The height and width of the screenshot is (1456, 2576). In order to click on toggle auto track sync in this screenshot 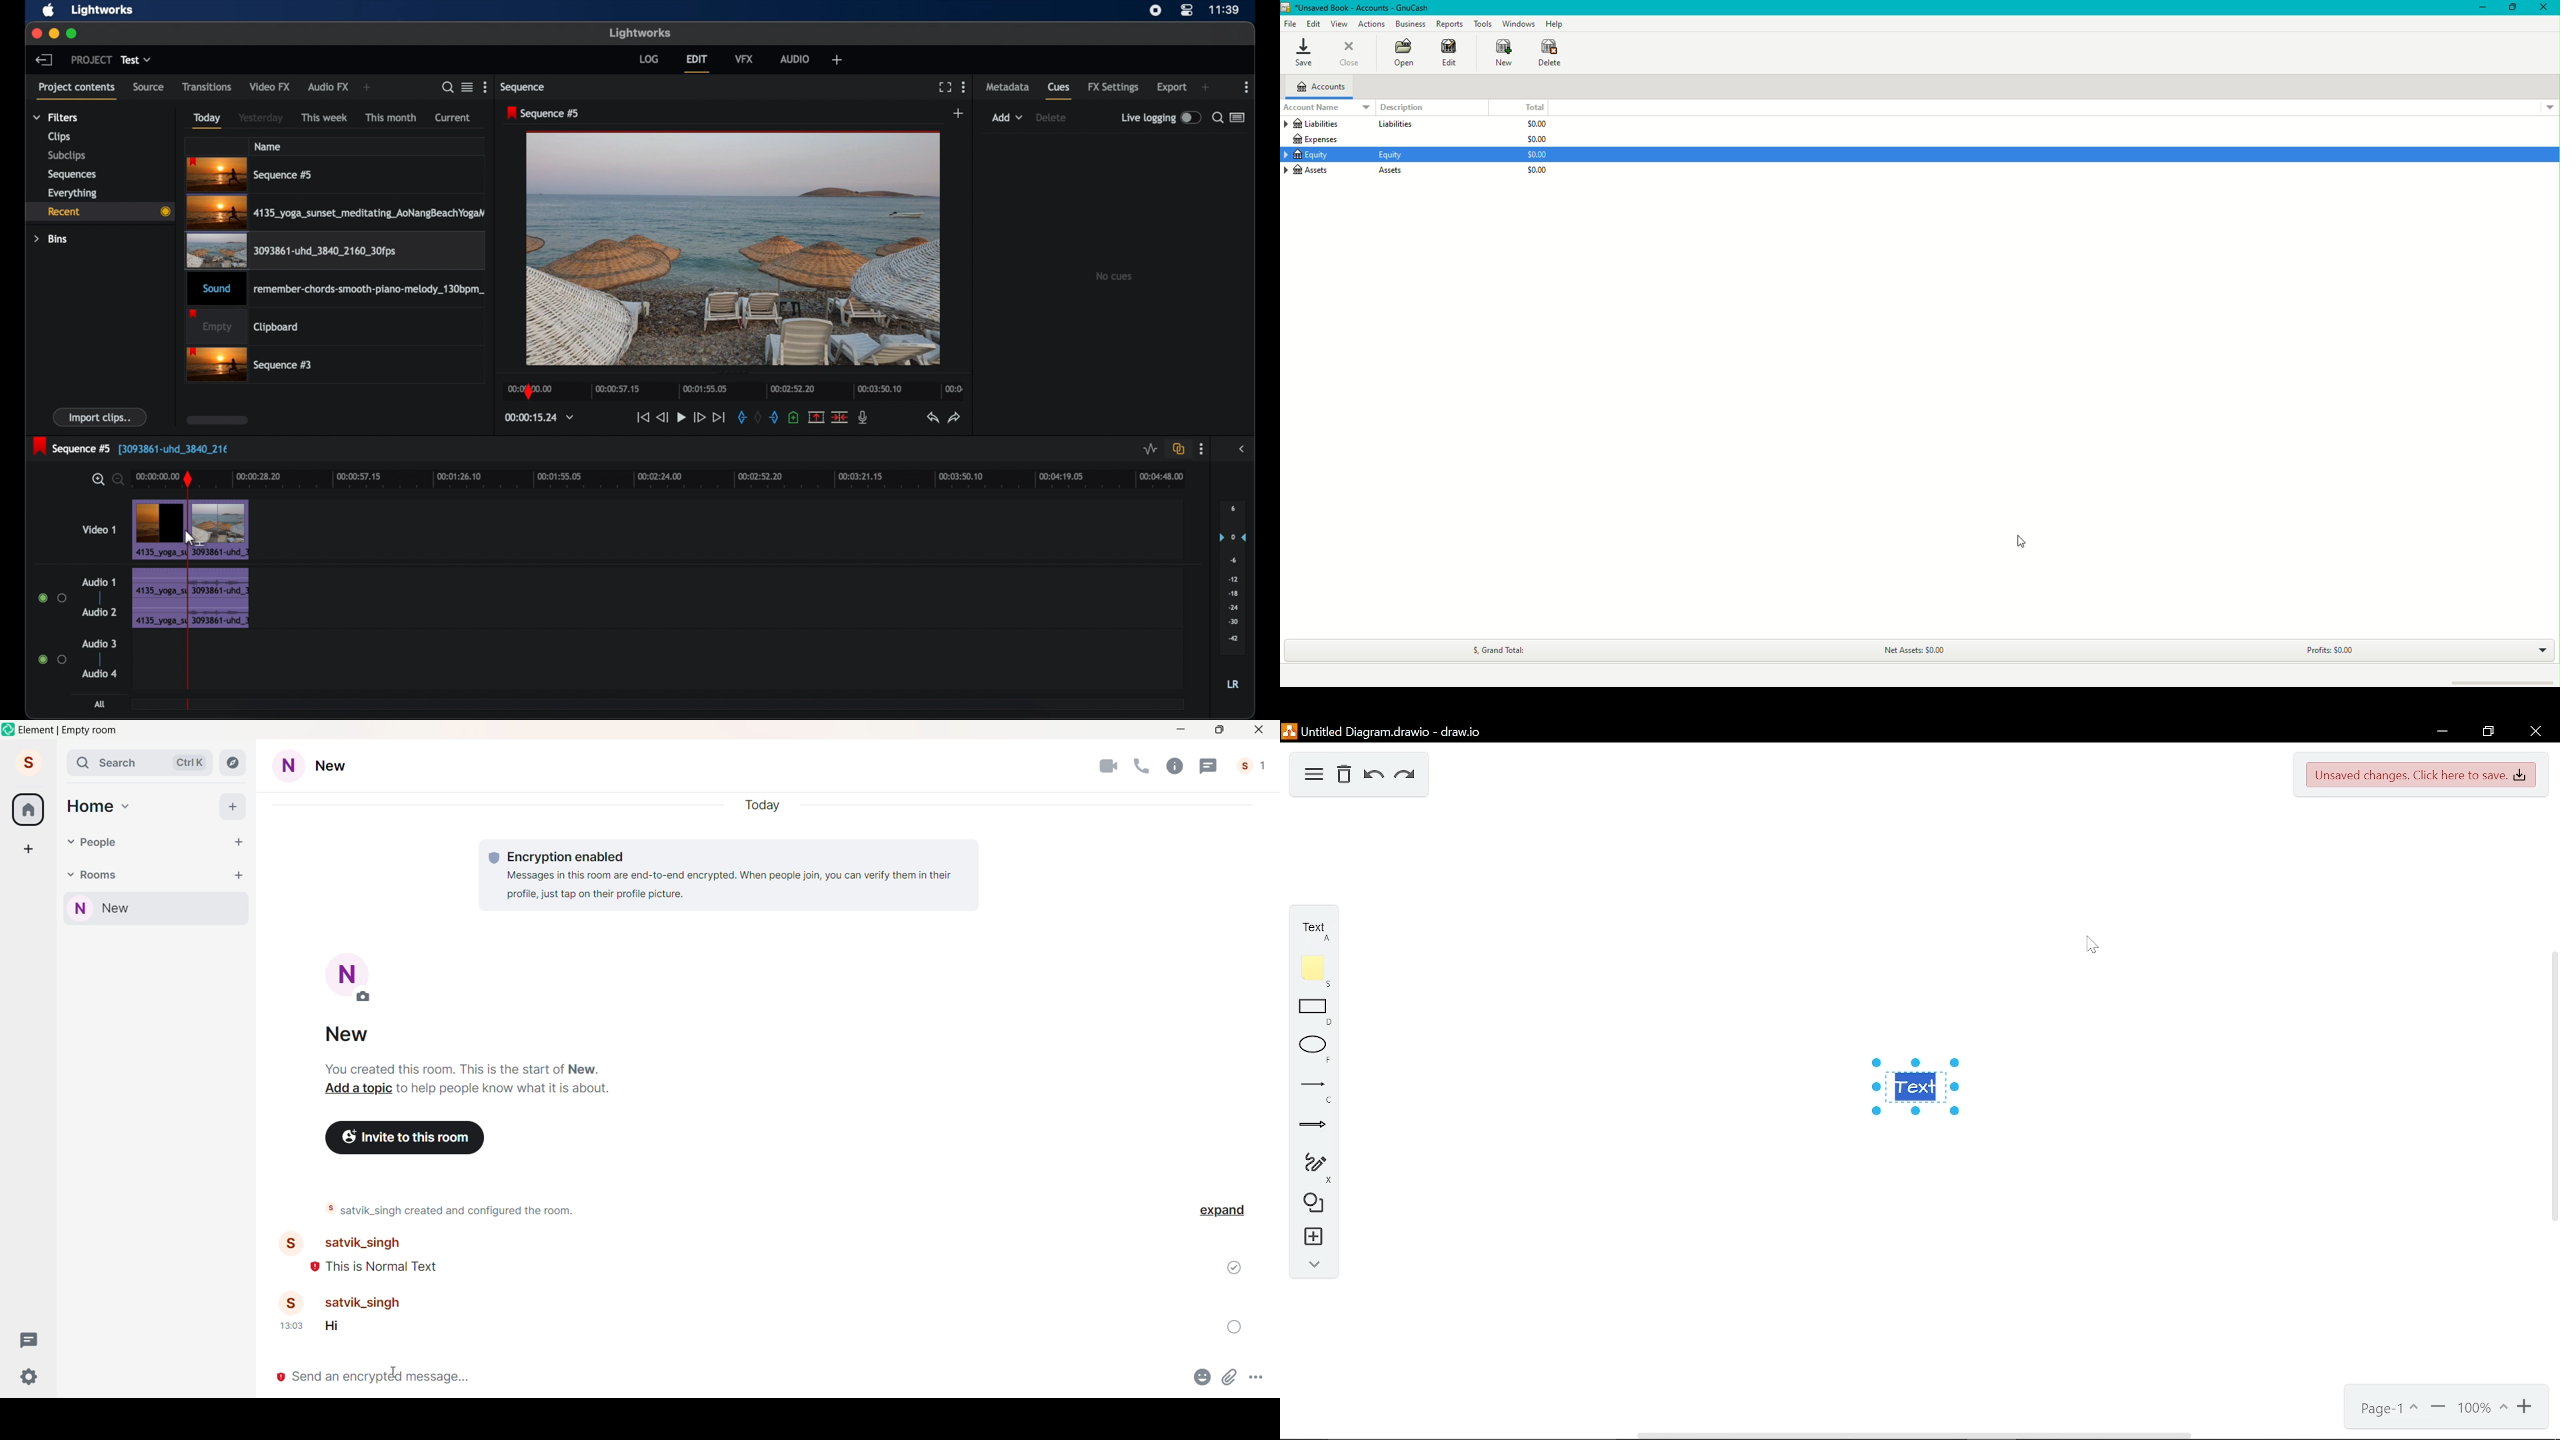, I will do `click(1179, 449)`.